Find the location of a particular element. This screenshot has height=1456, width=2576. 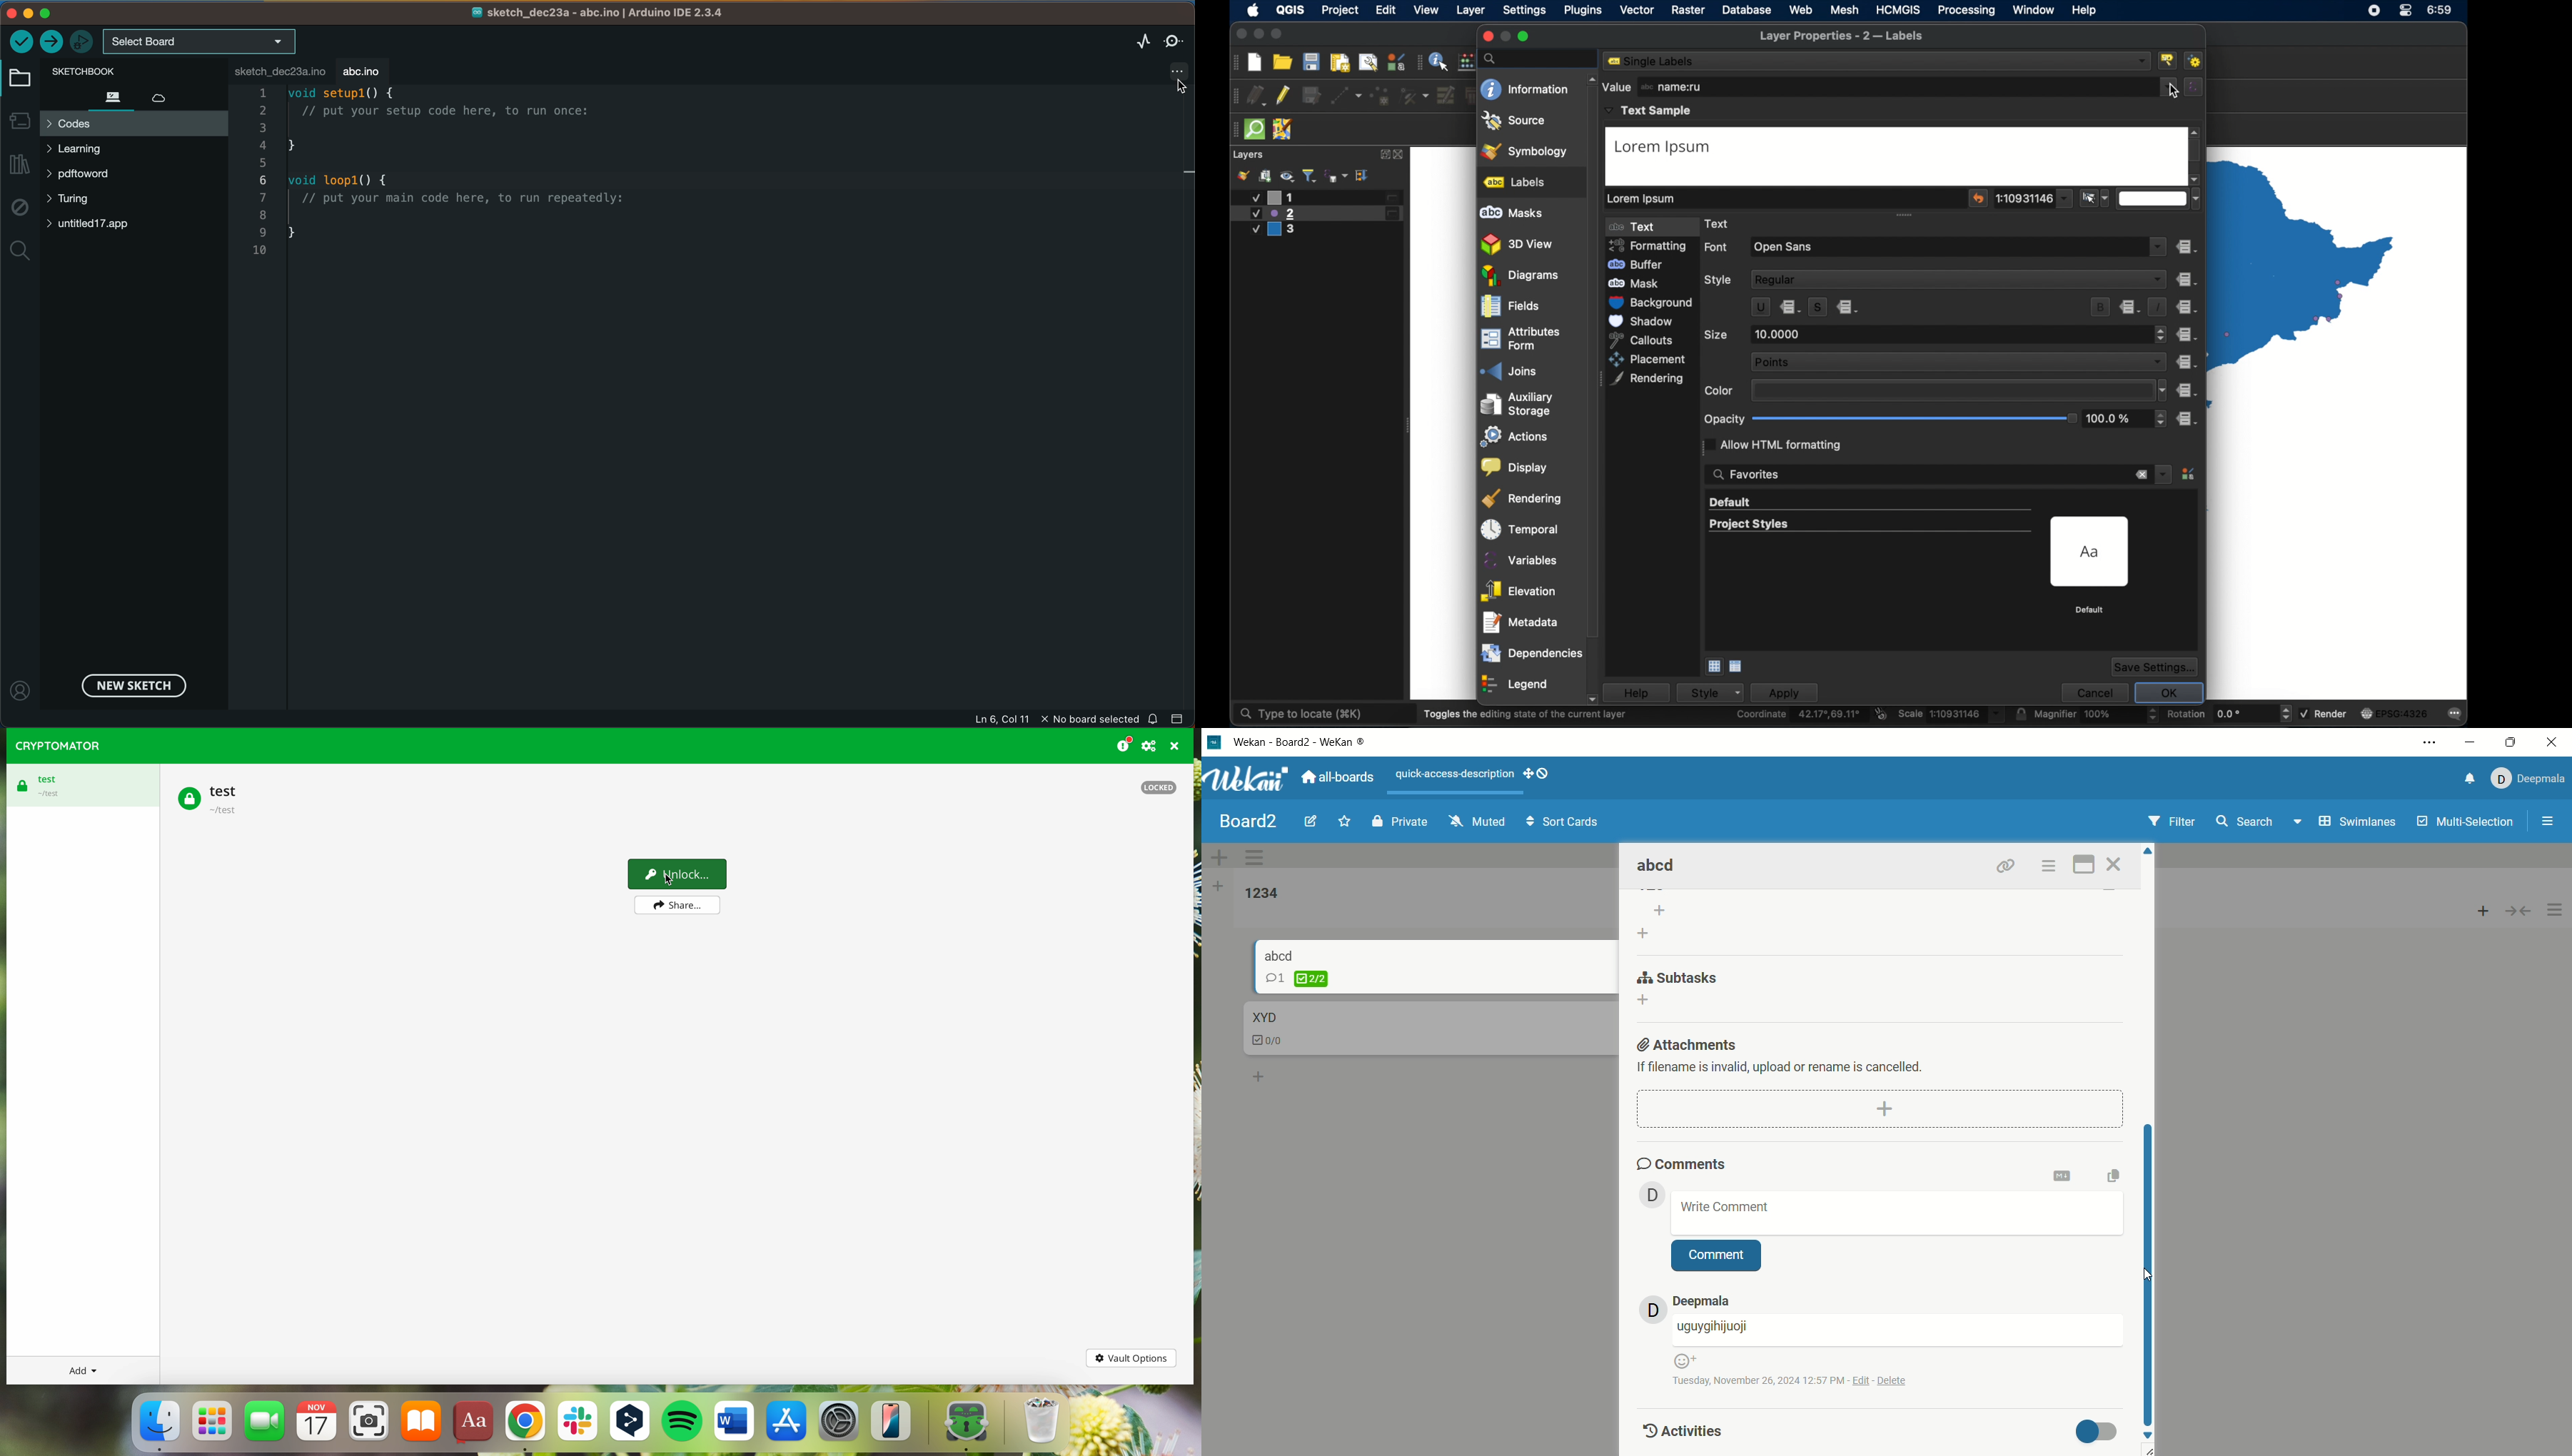

configure project labelling tools is located at coordinates (2169, 60).